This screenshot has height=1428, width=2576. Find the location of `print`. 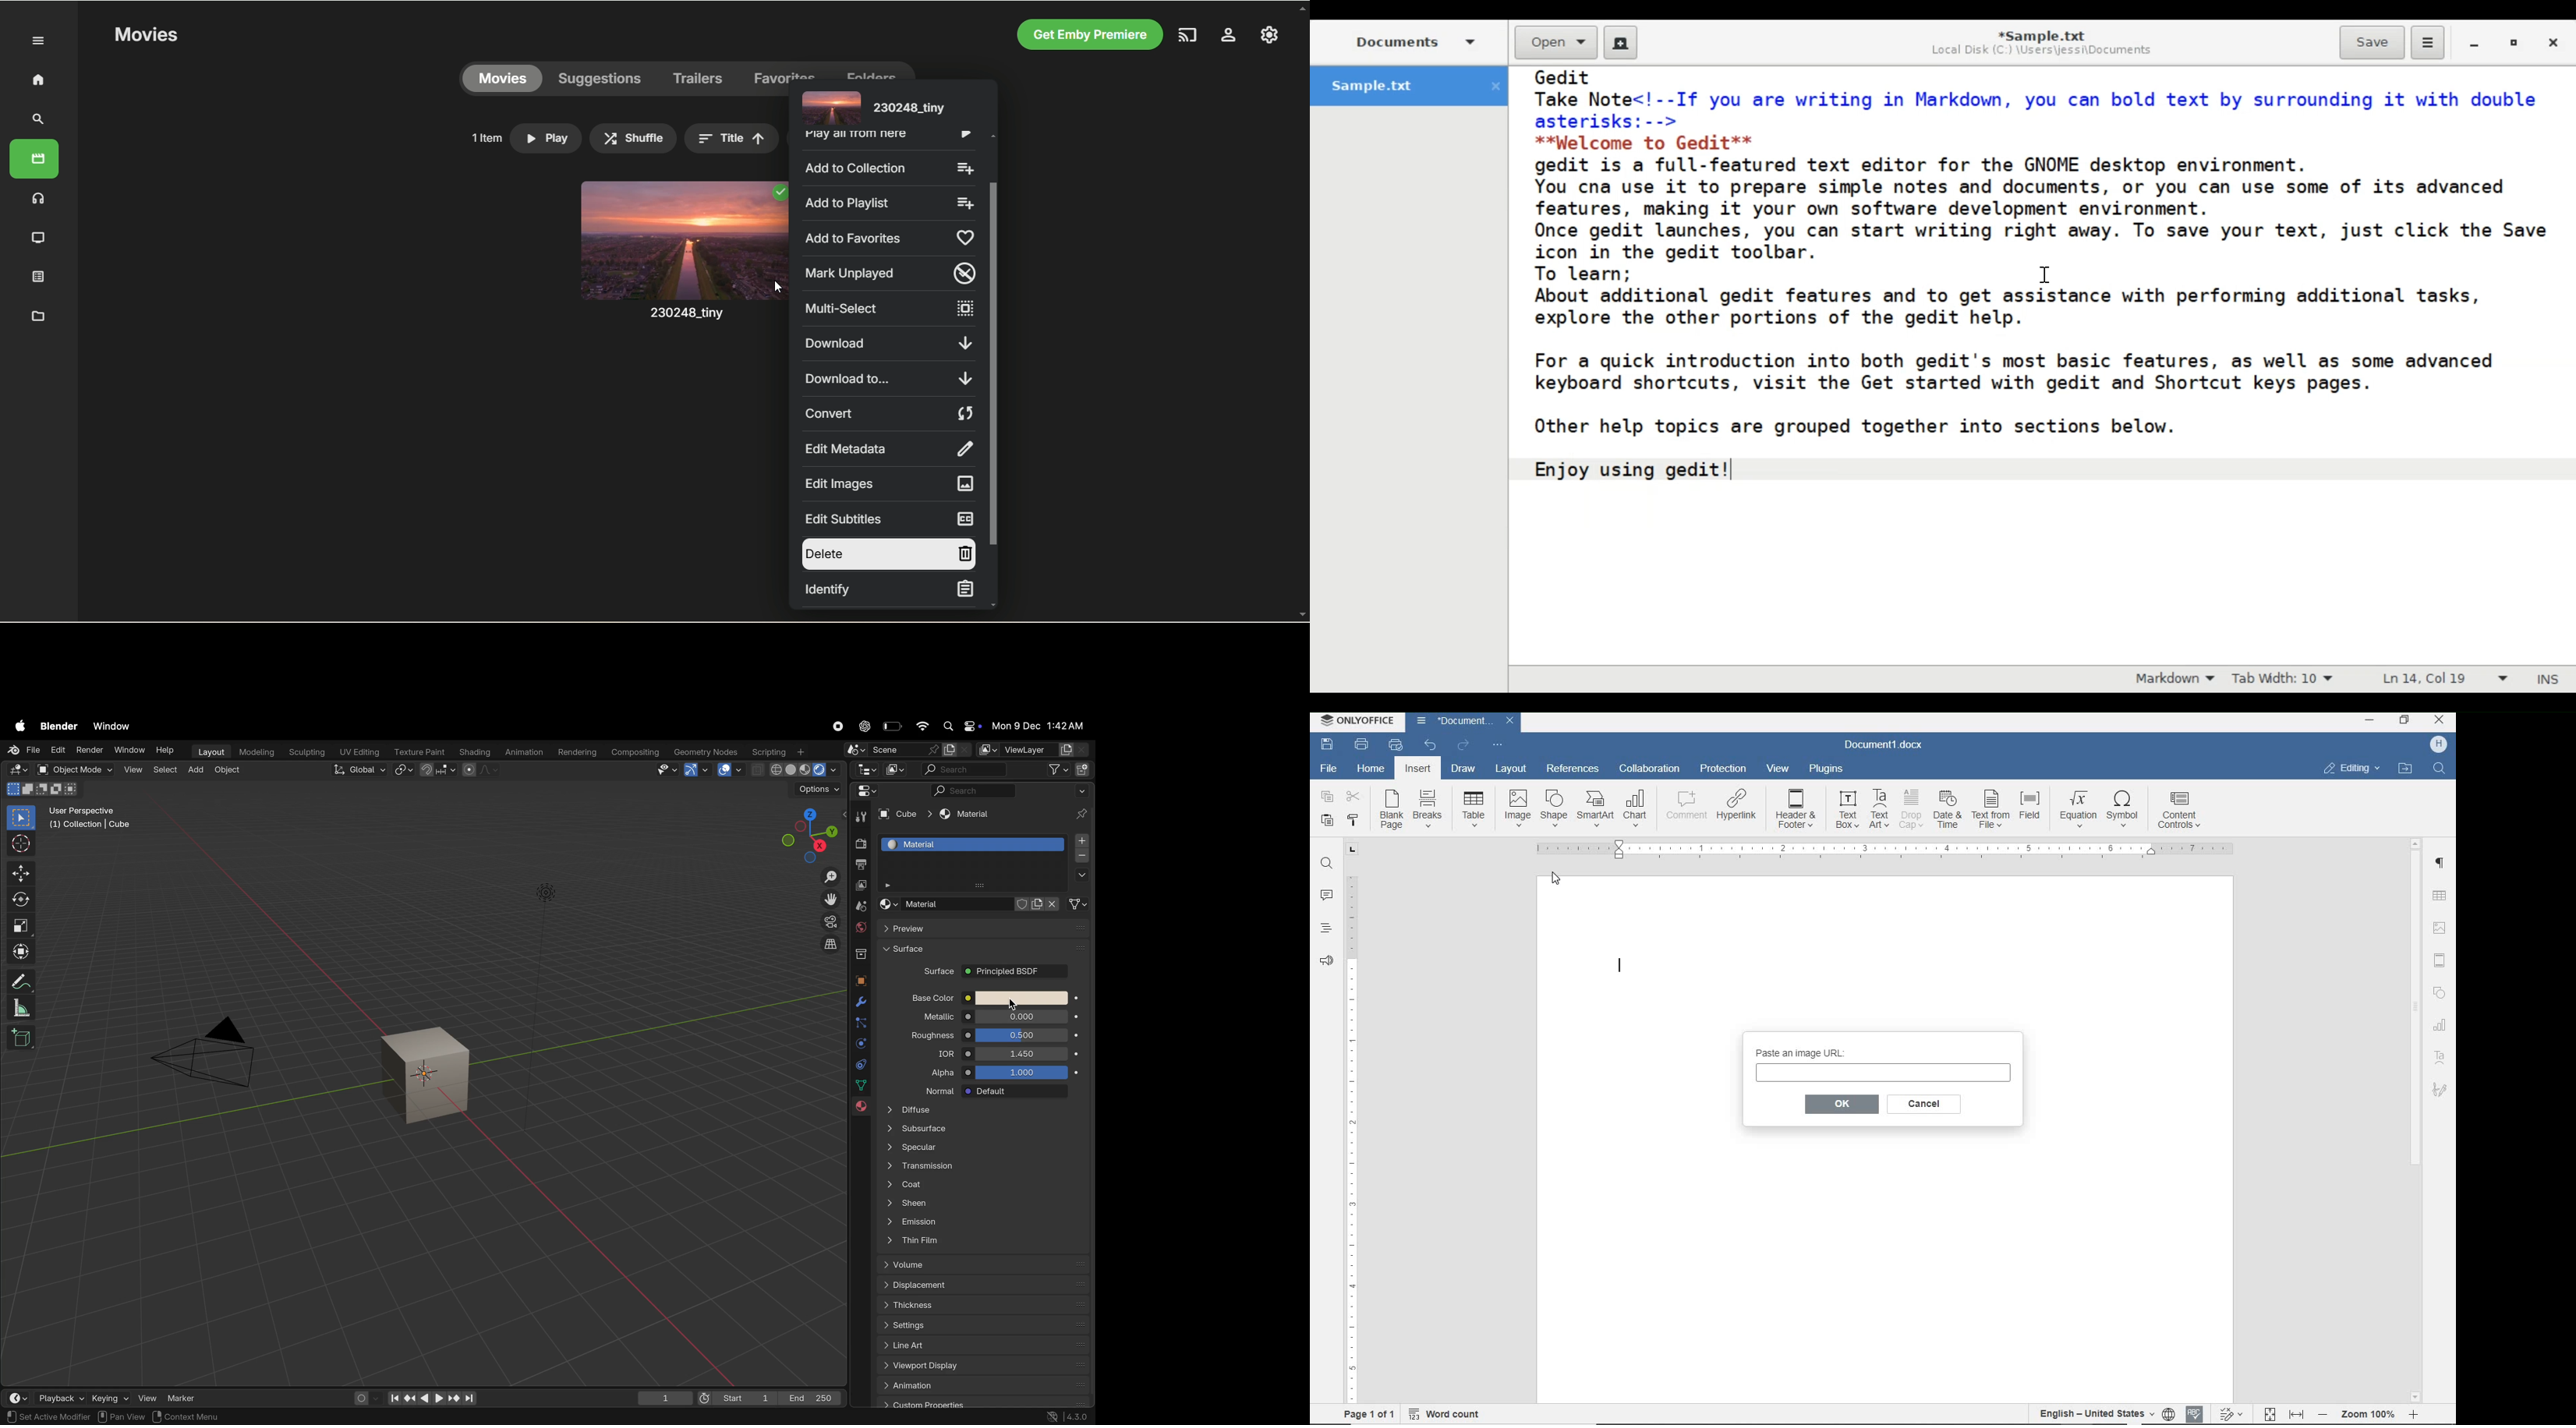

print is located at coordinates (1360, 745).